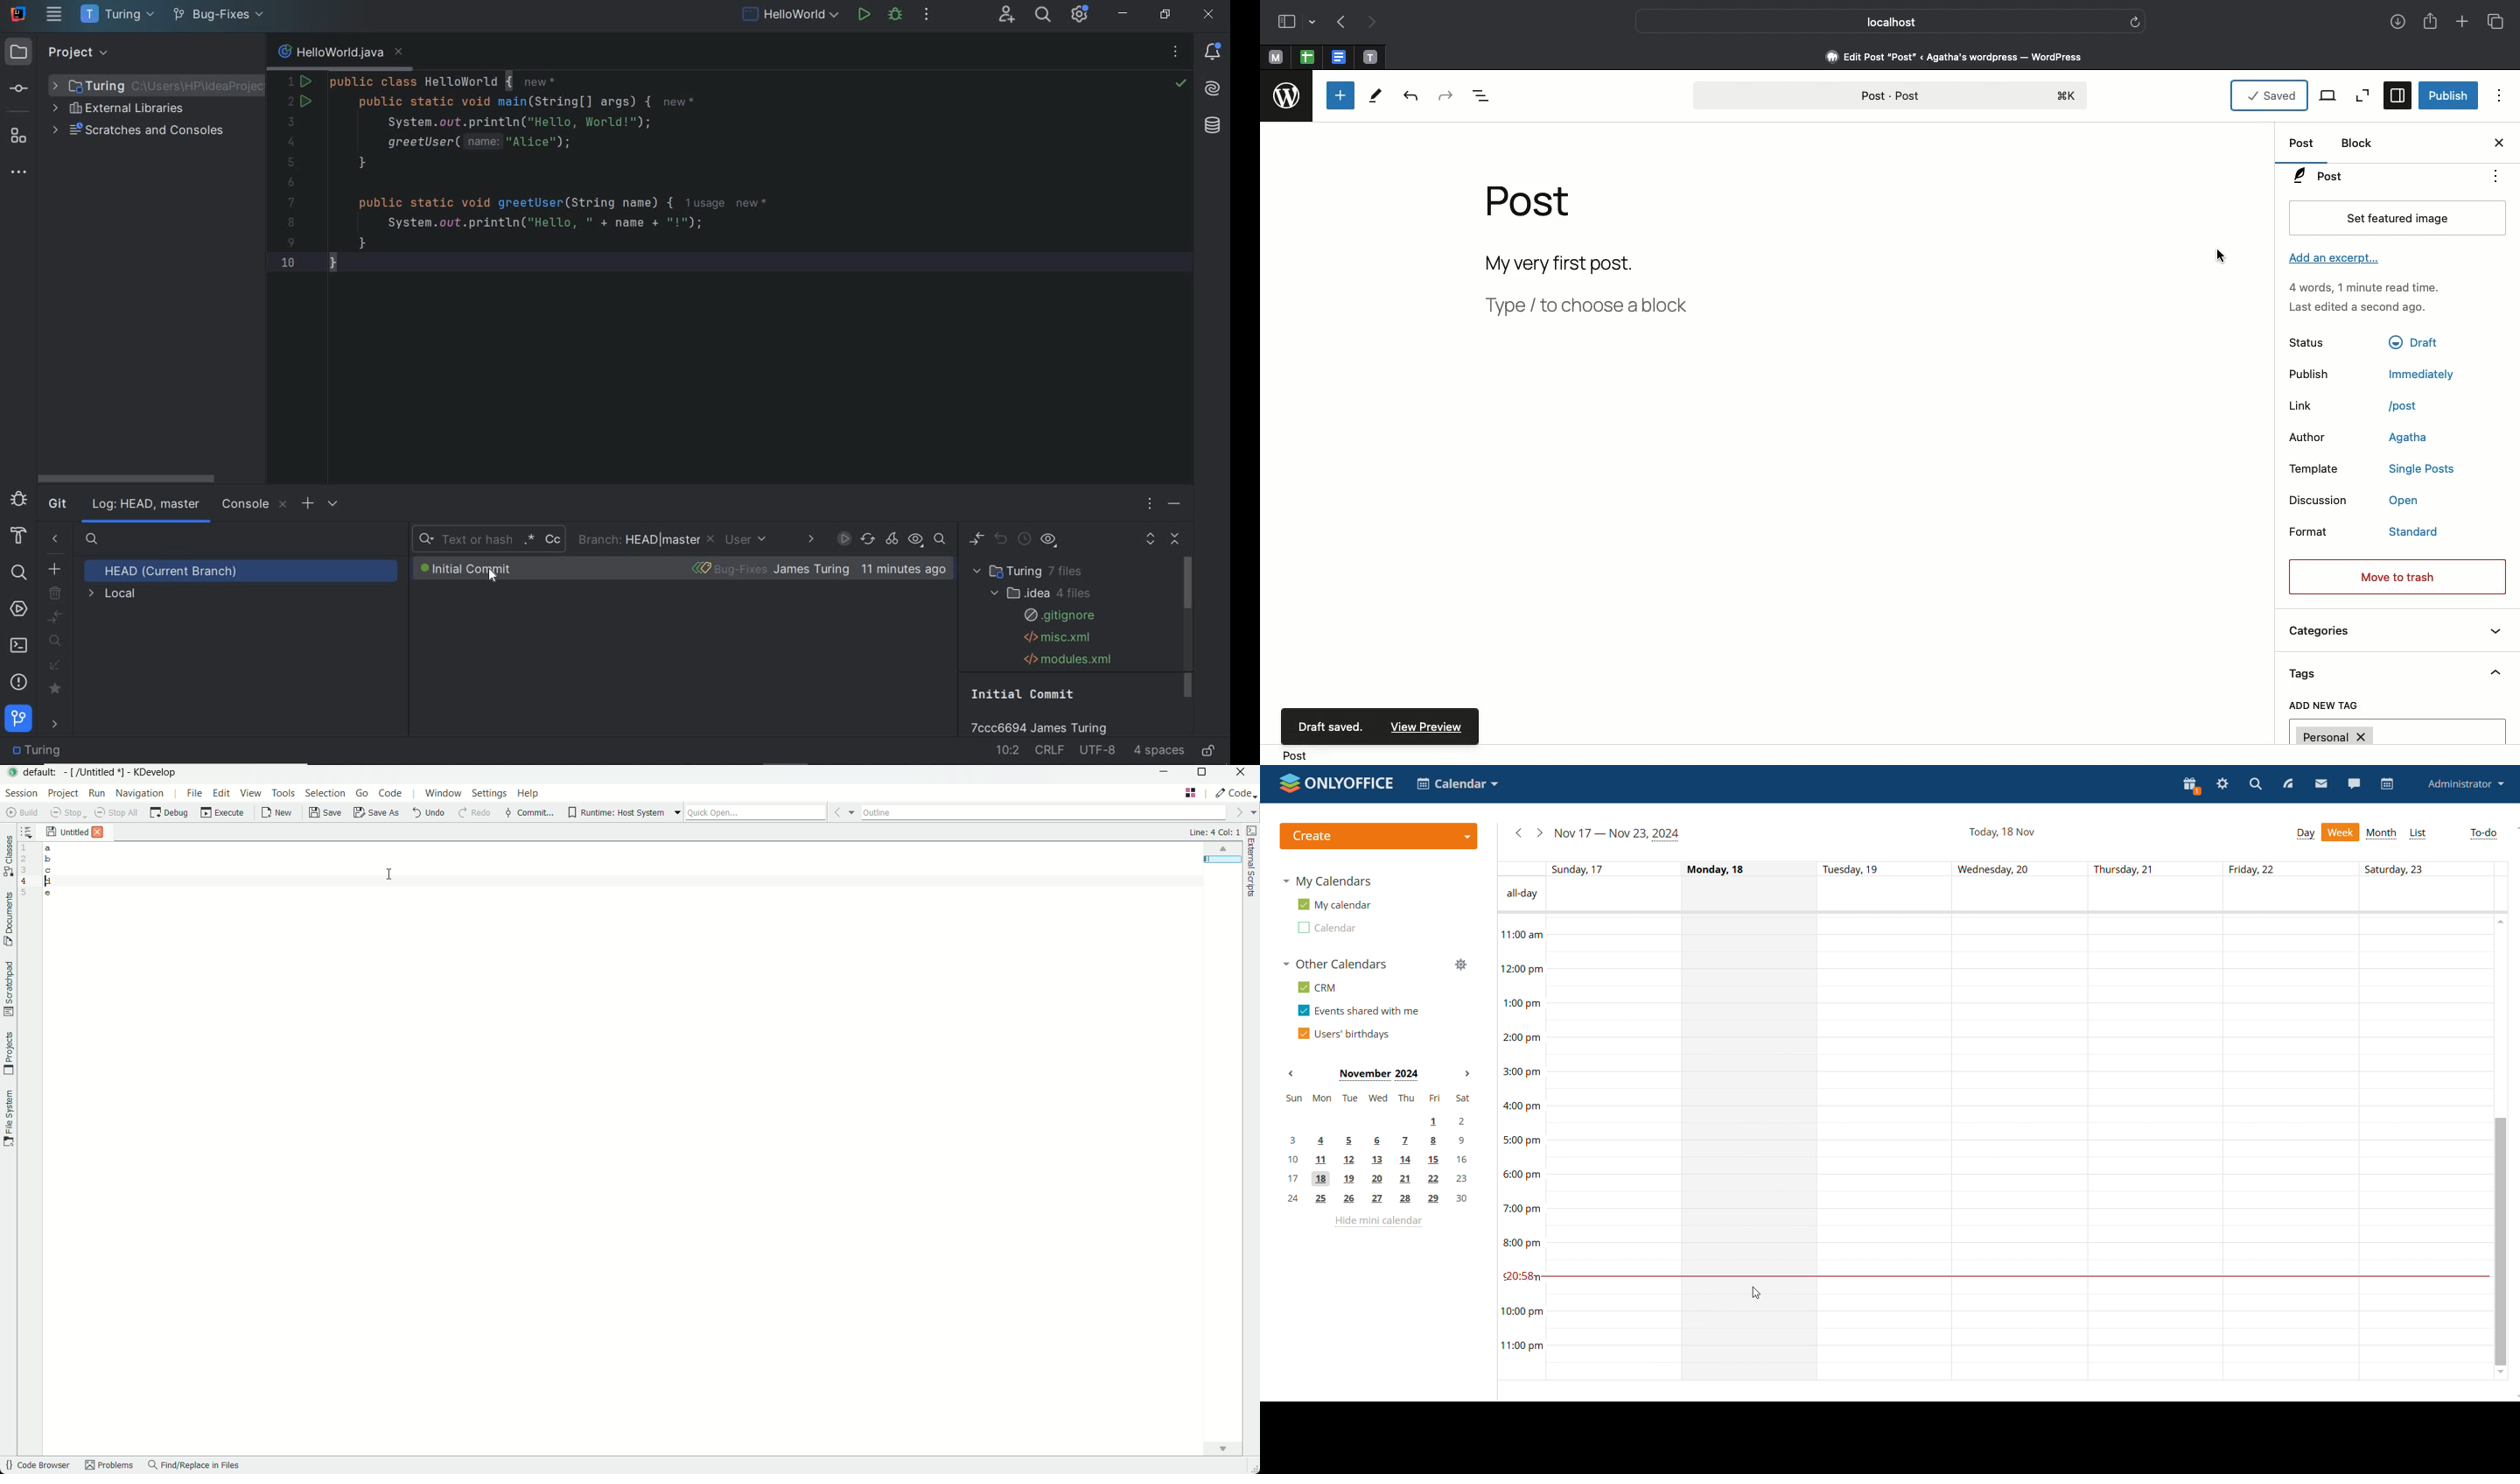 This screenshot has width=2520, height=1484. What do you see at coordinates (769, 569) in the screenshot?
I see `BUG-FIXES` at bounding box center [769, 569].